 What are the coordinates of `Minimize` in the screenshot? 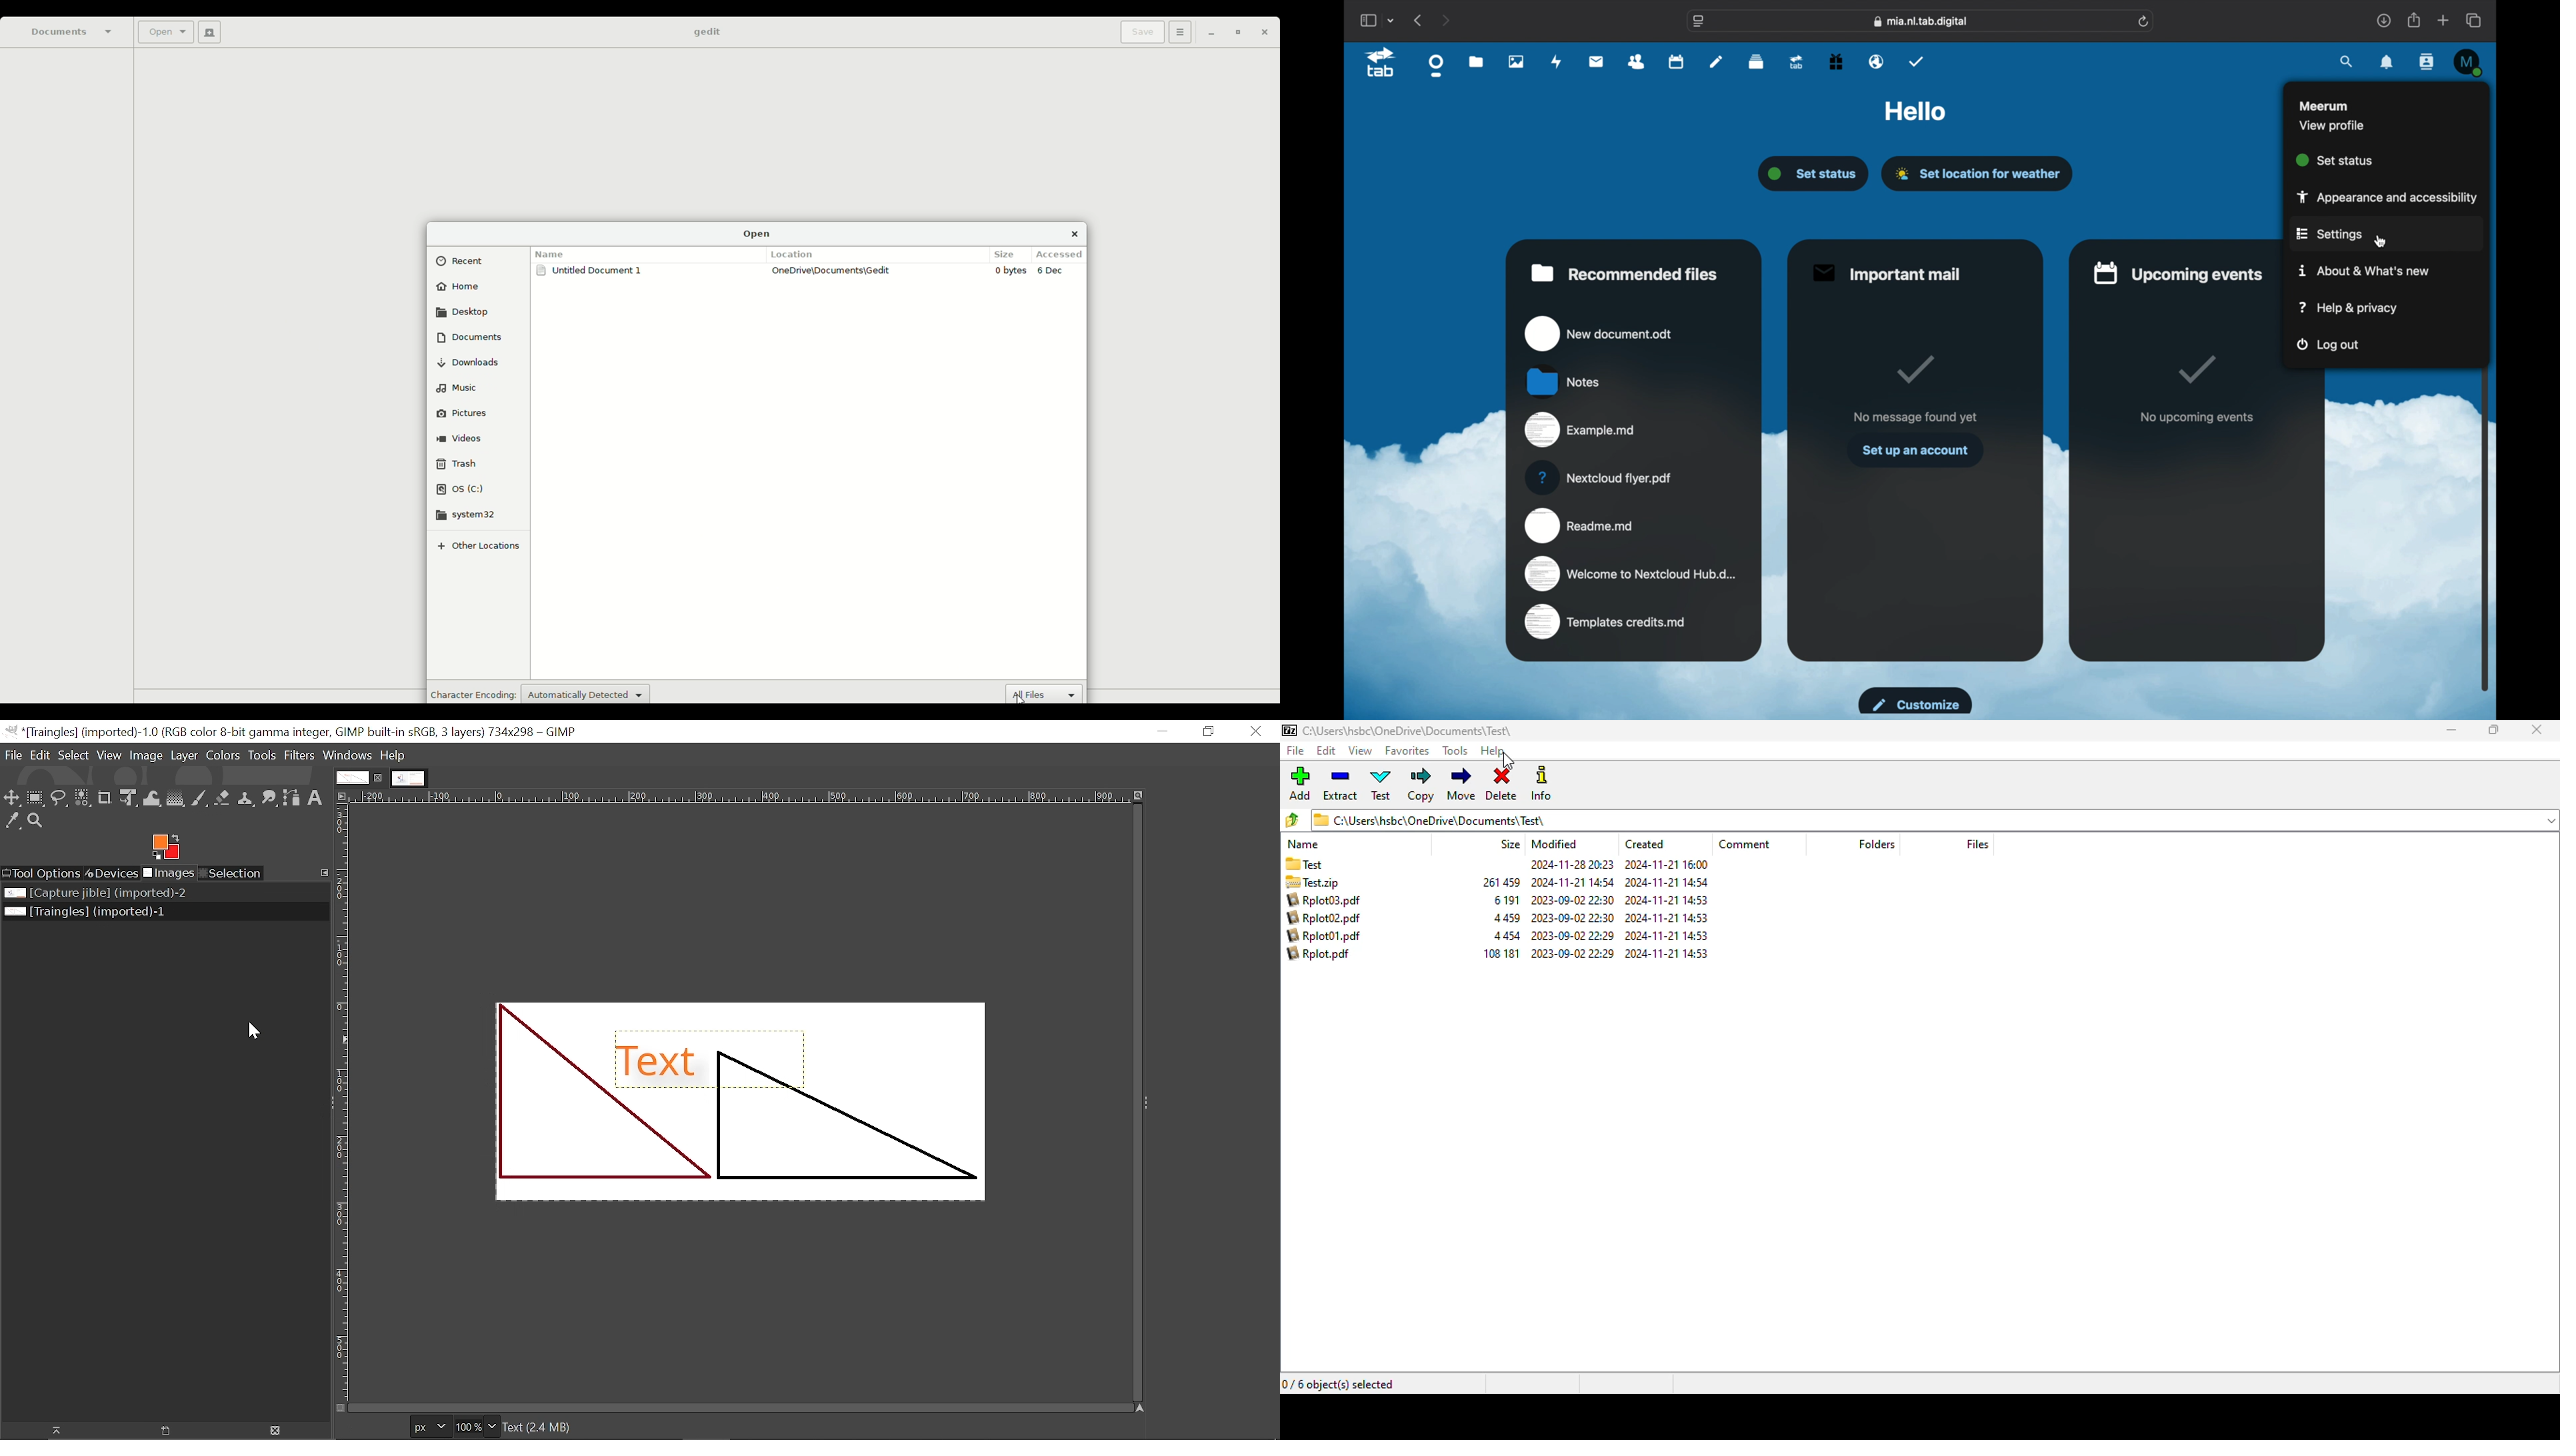 It's located at (1157, 731).